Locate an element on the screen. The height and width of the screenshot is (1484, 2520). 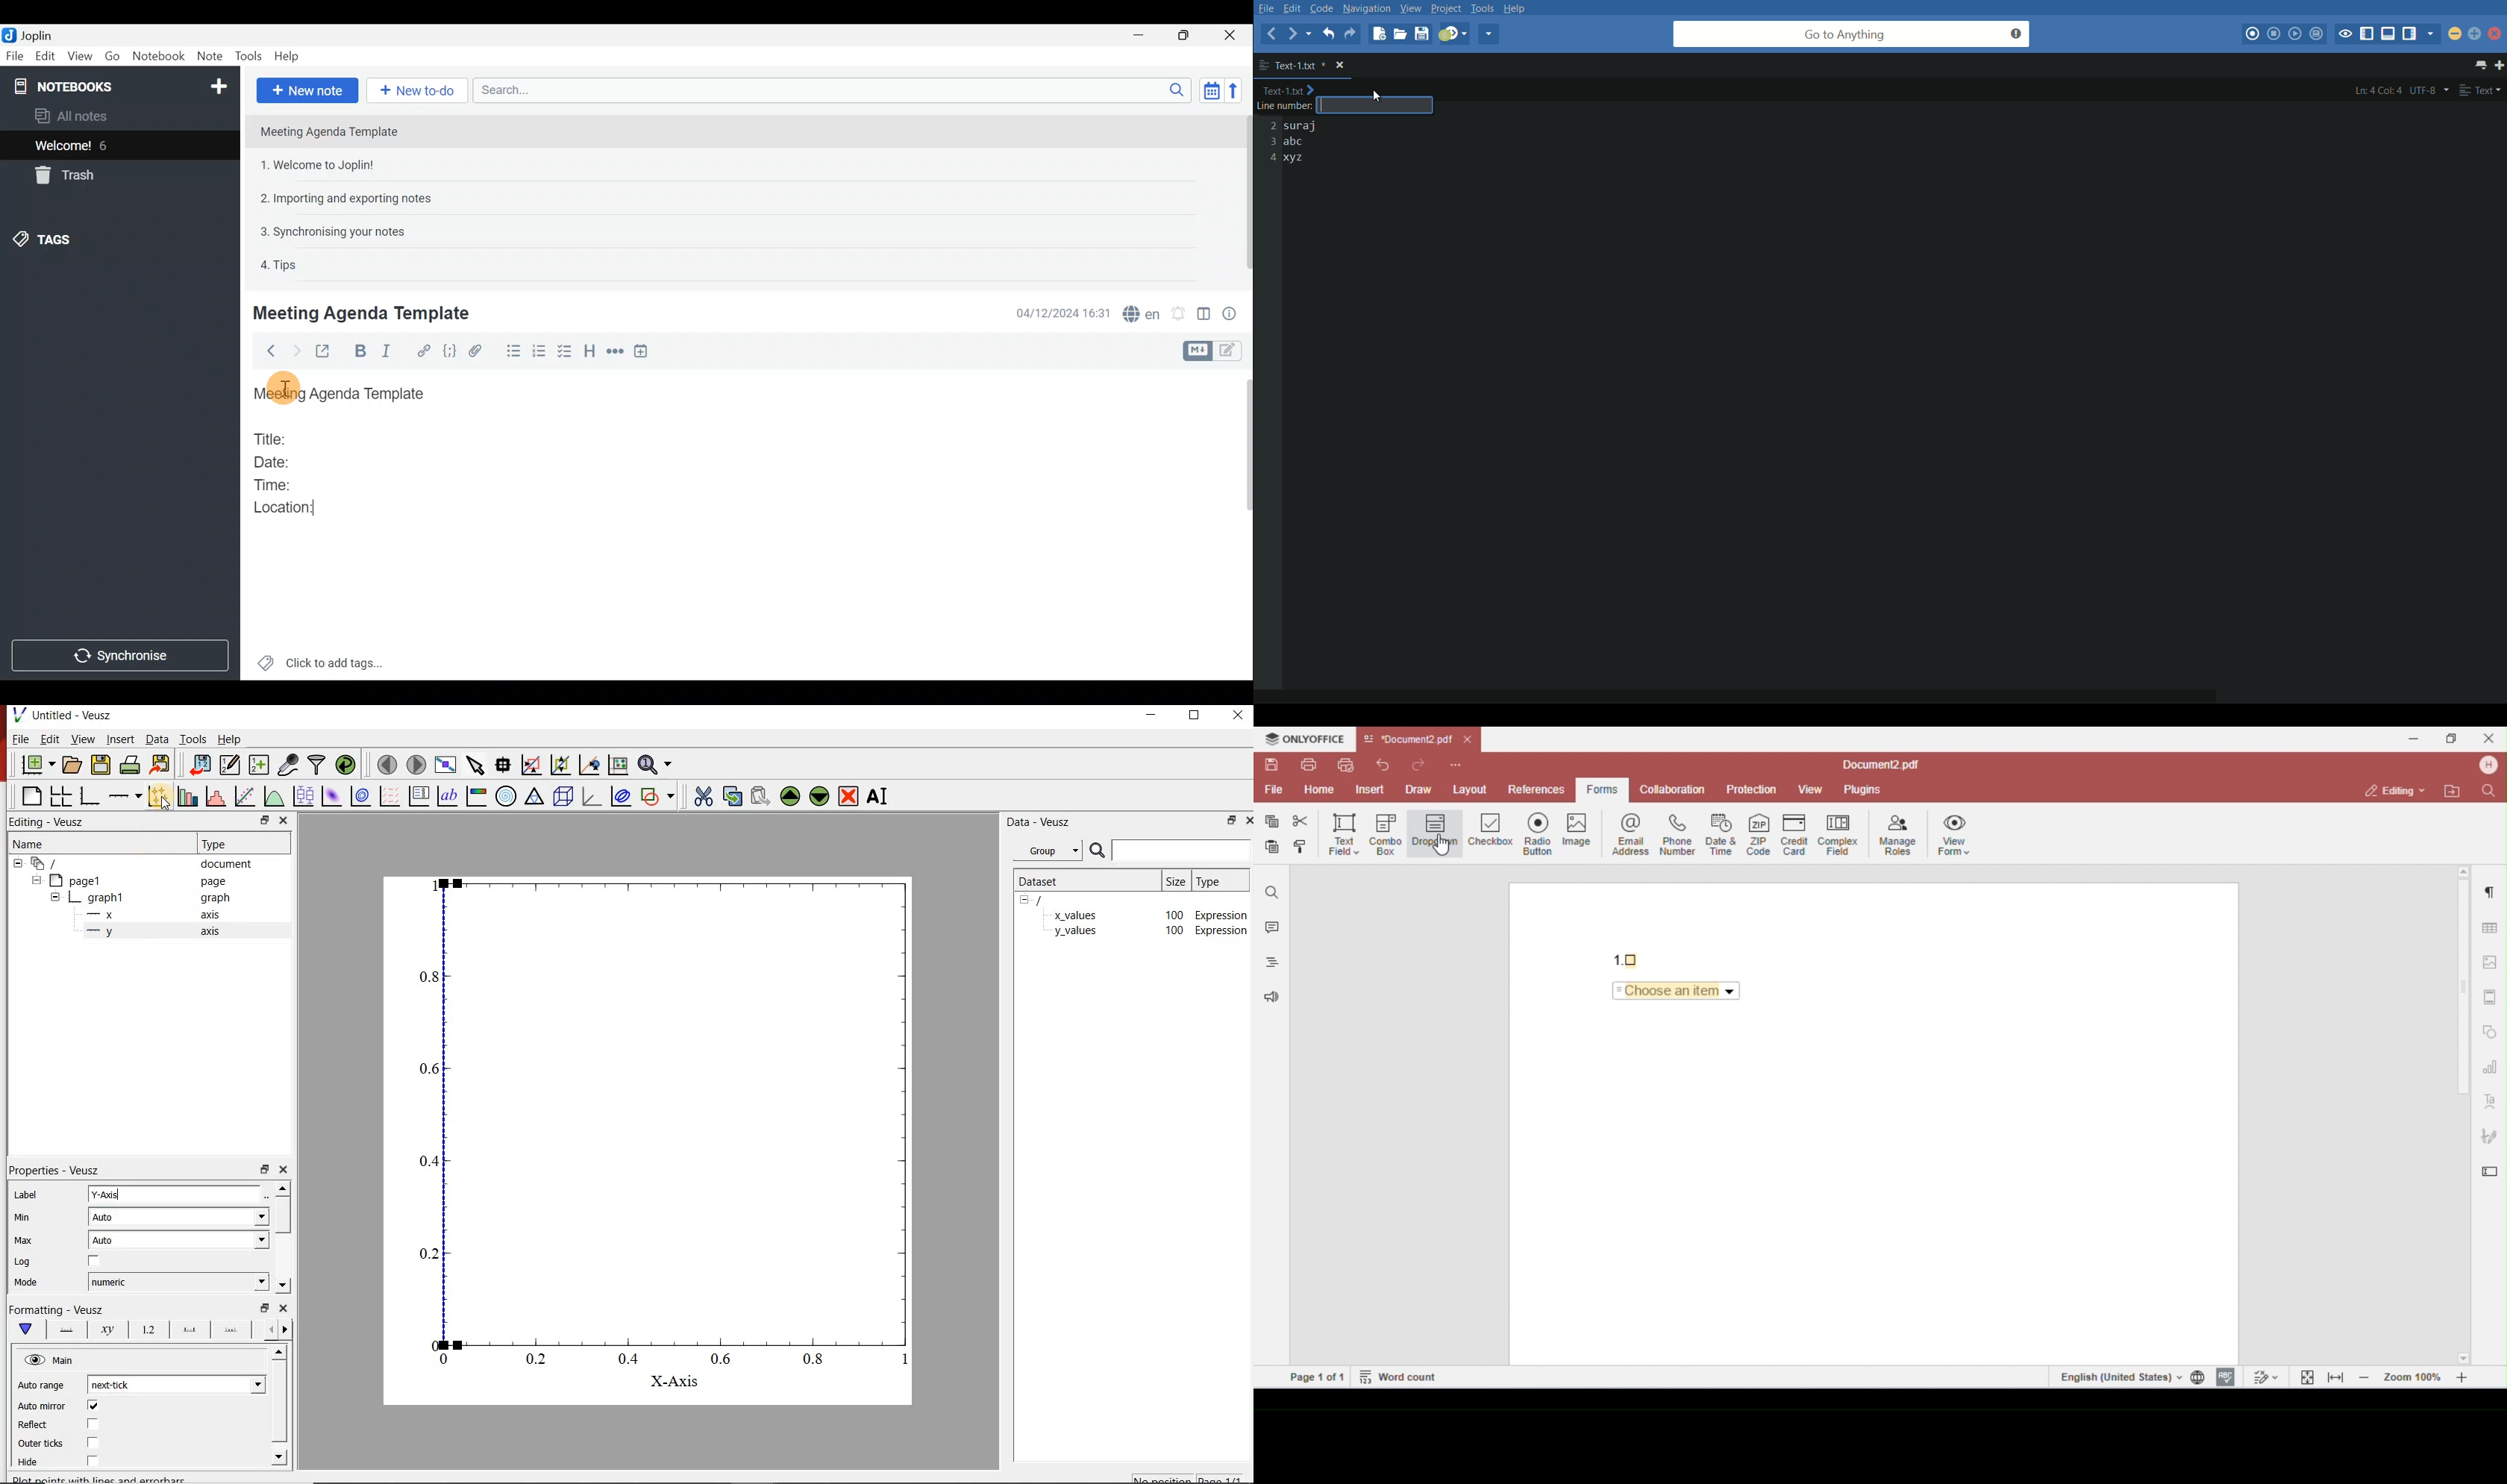
New to-do is located at coordinates (411, 90).